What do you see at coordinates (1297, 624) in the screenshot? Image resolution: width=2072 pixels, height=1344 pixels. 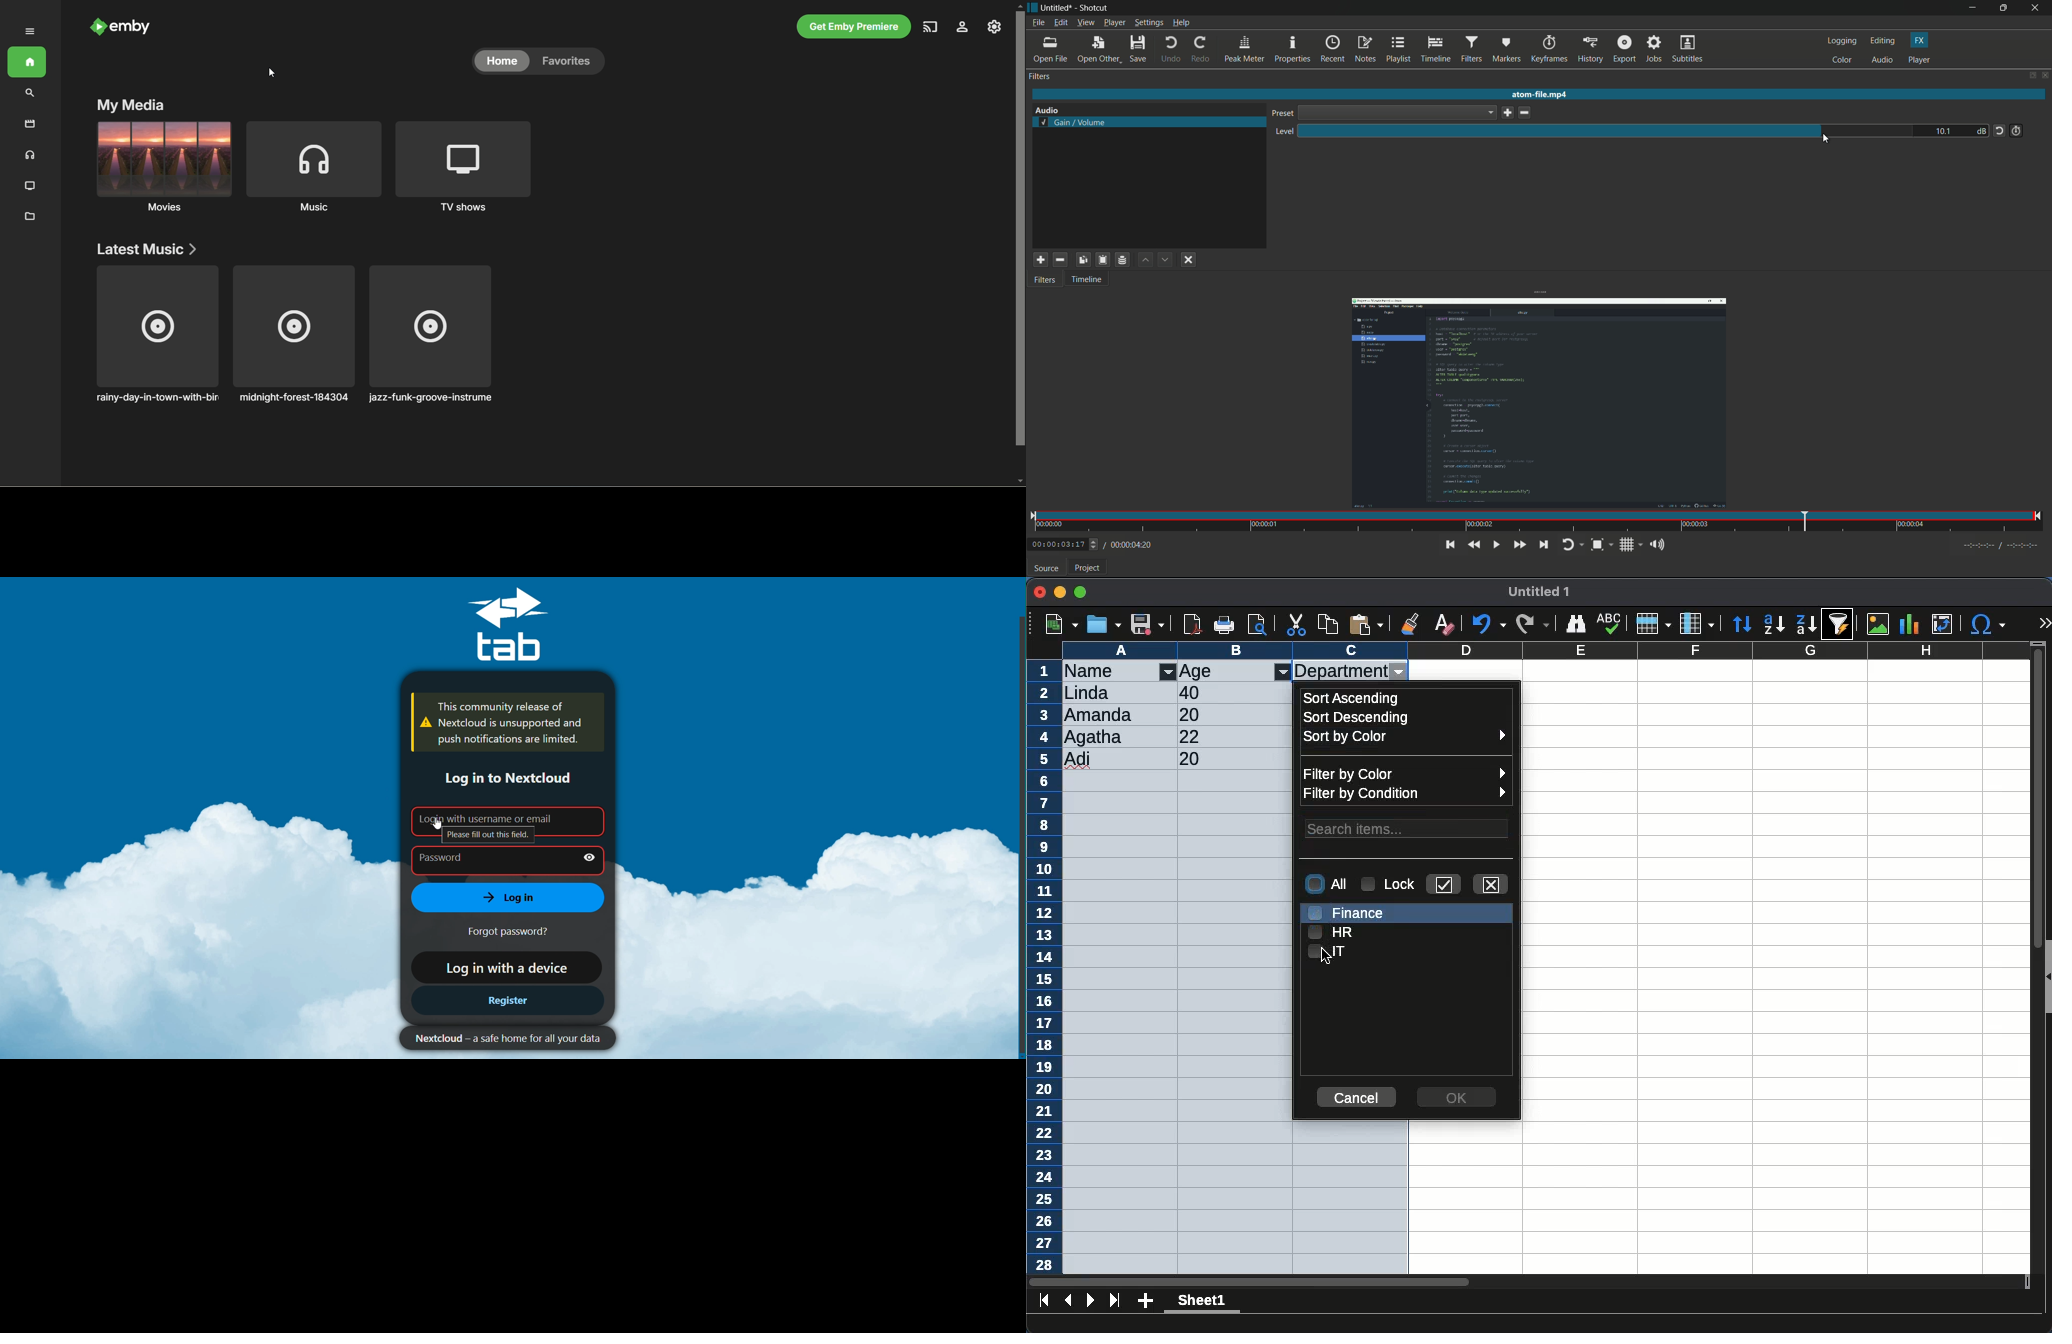 I see `cut` at bounding box center [1297, 624].